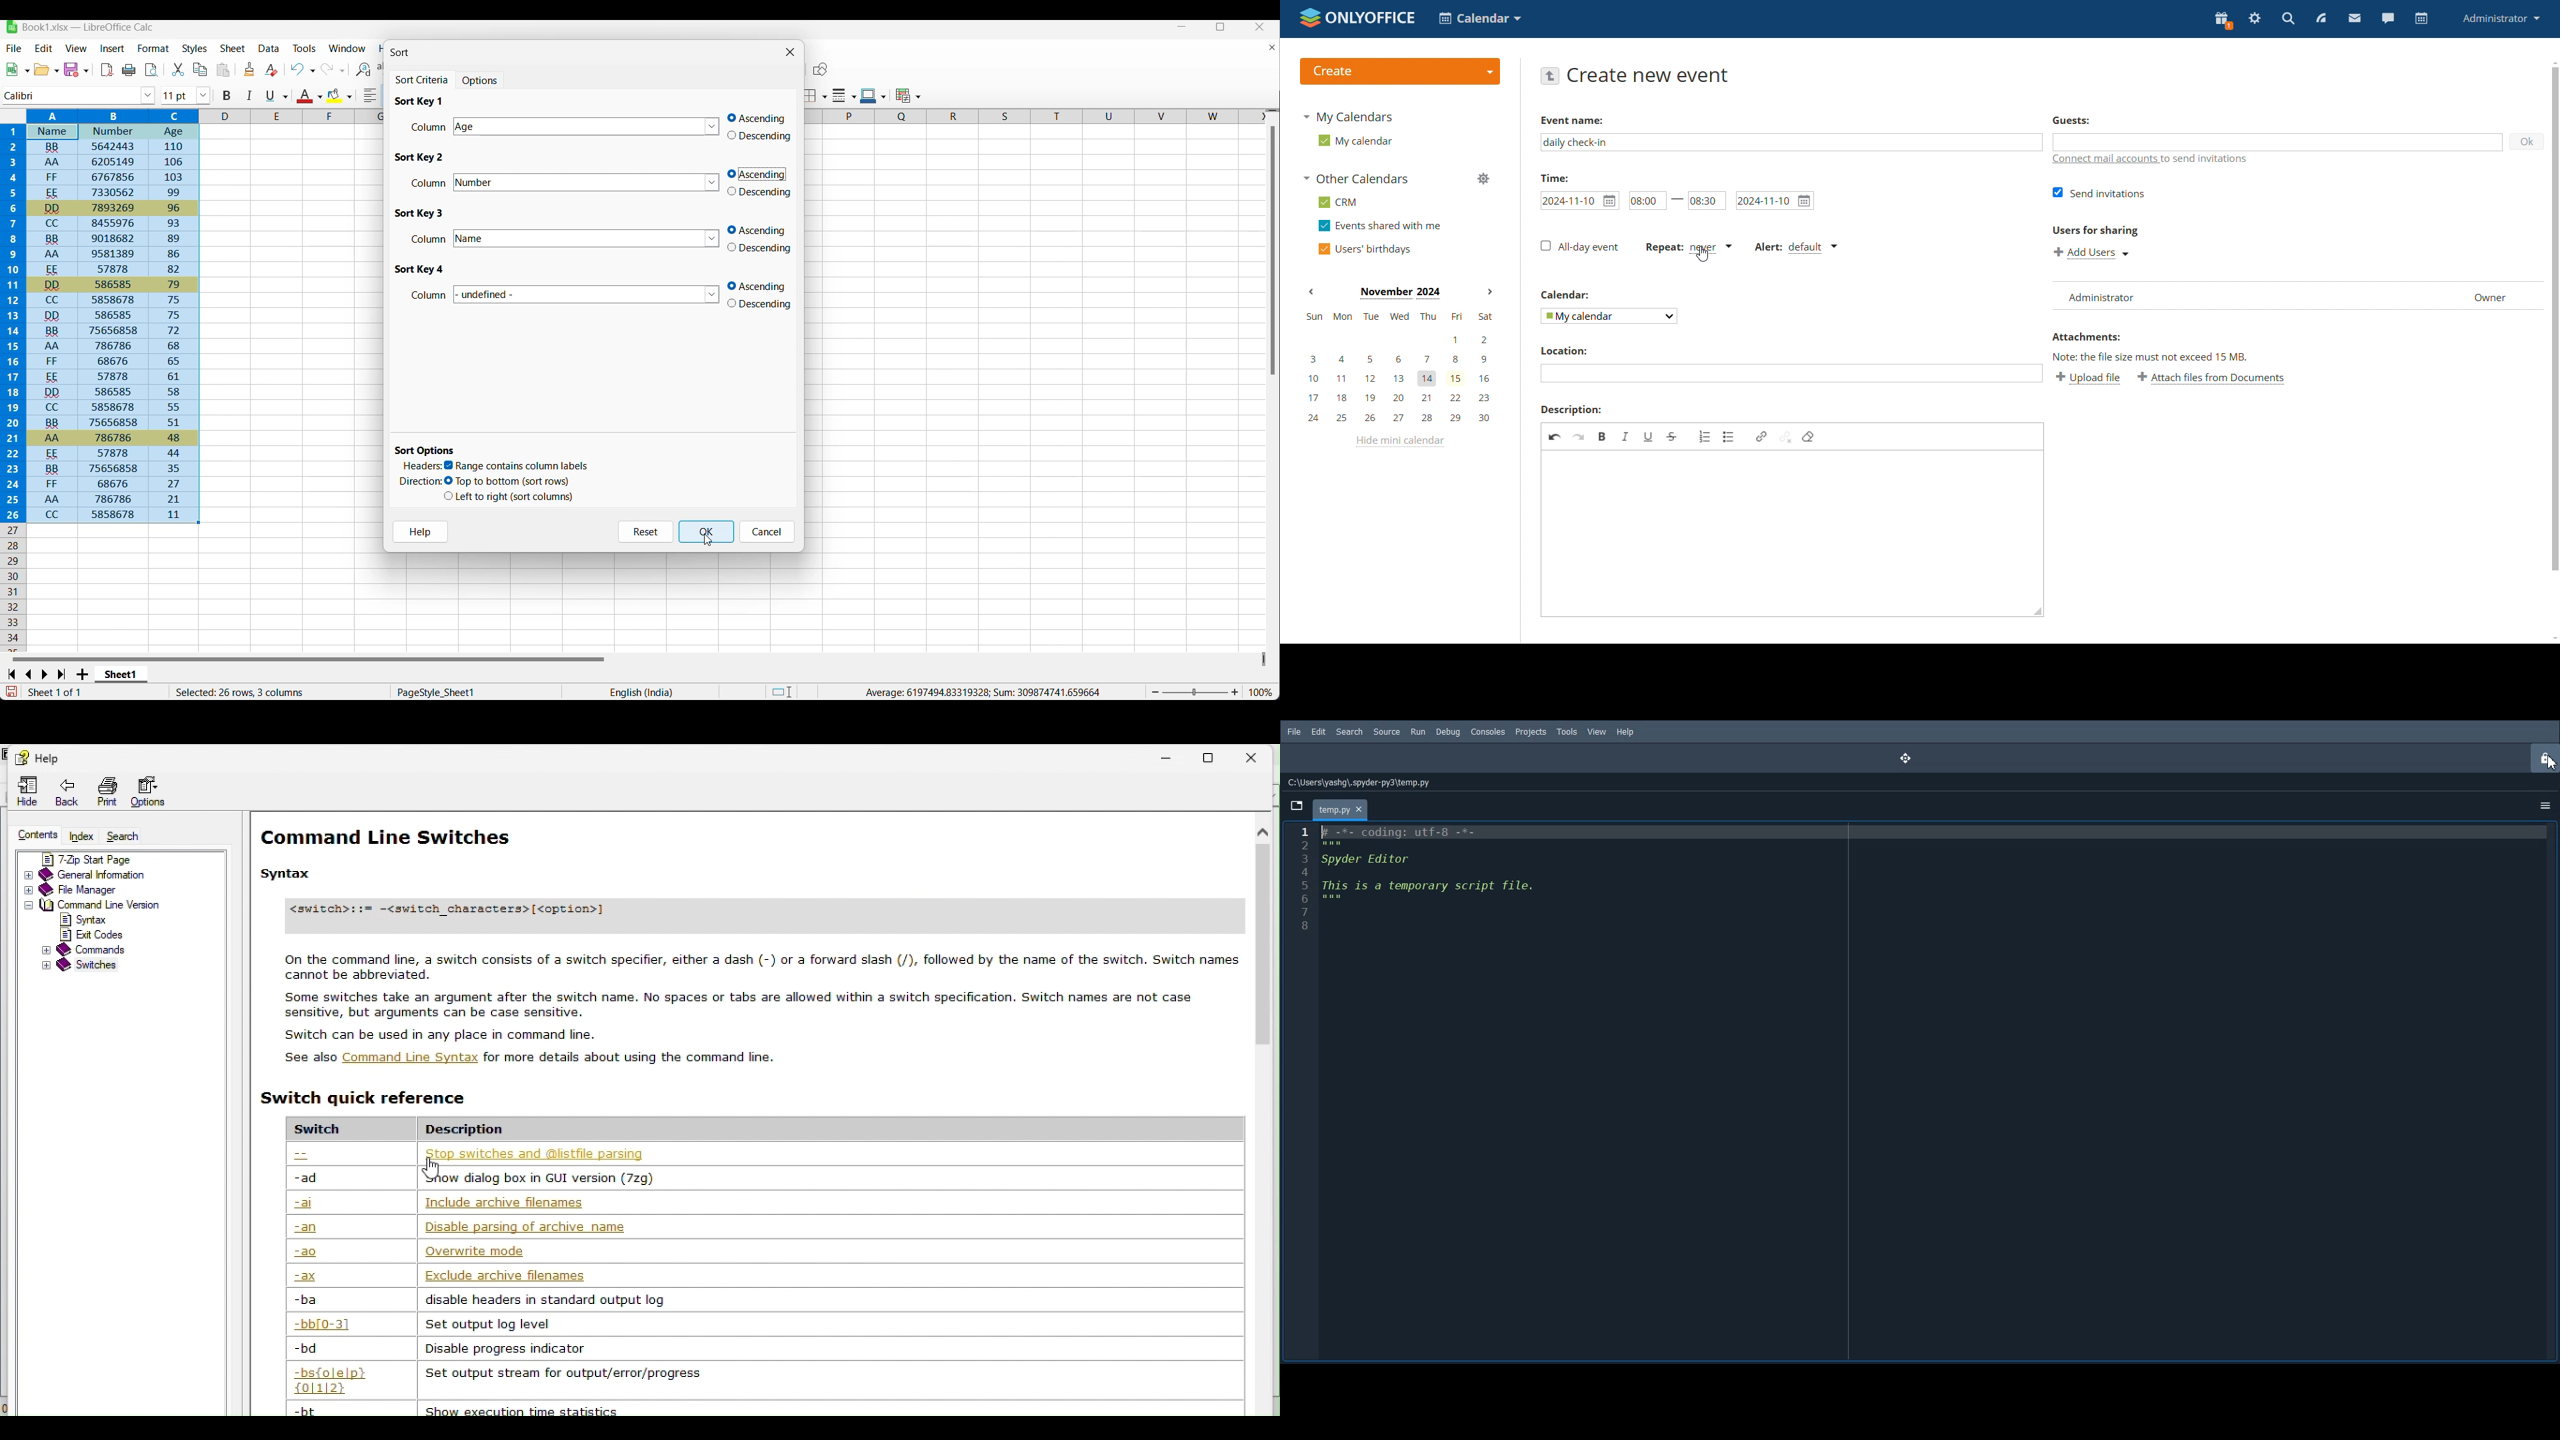 This screenshot has width=2576, height=1456. What do you see at coordinates (88, 27) in the screenshot?
I see `Project and software name` at bounding box center [88, 27].